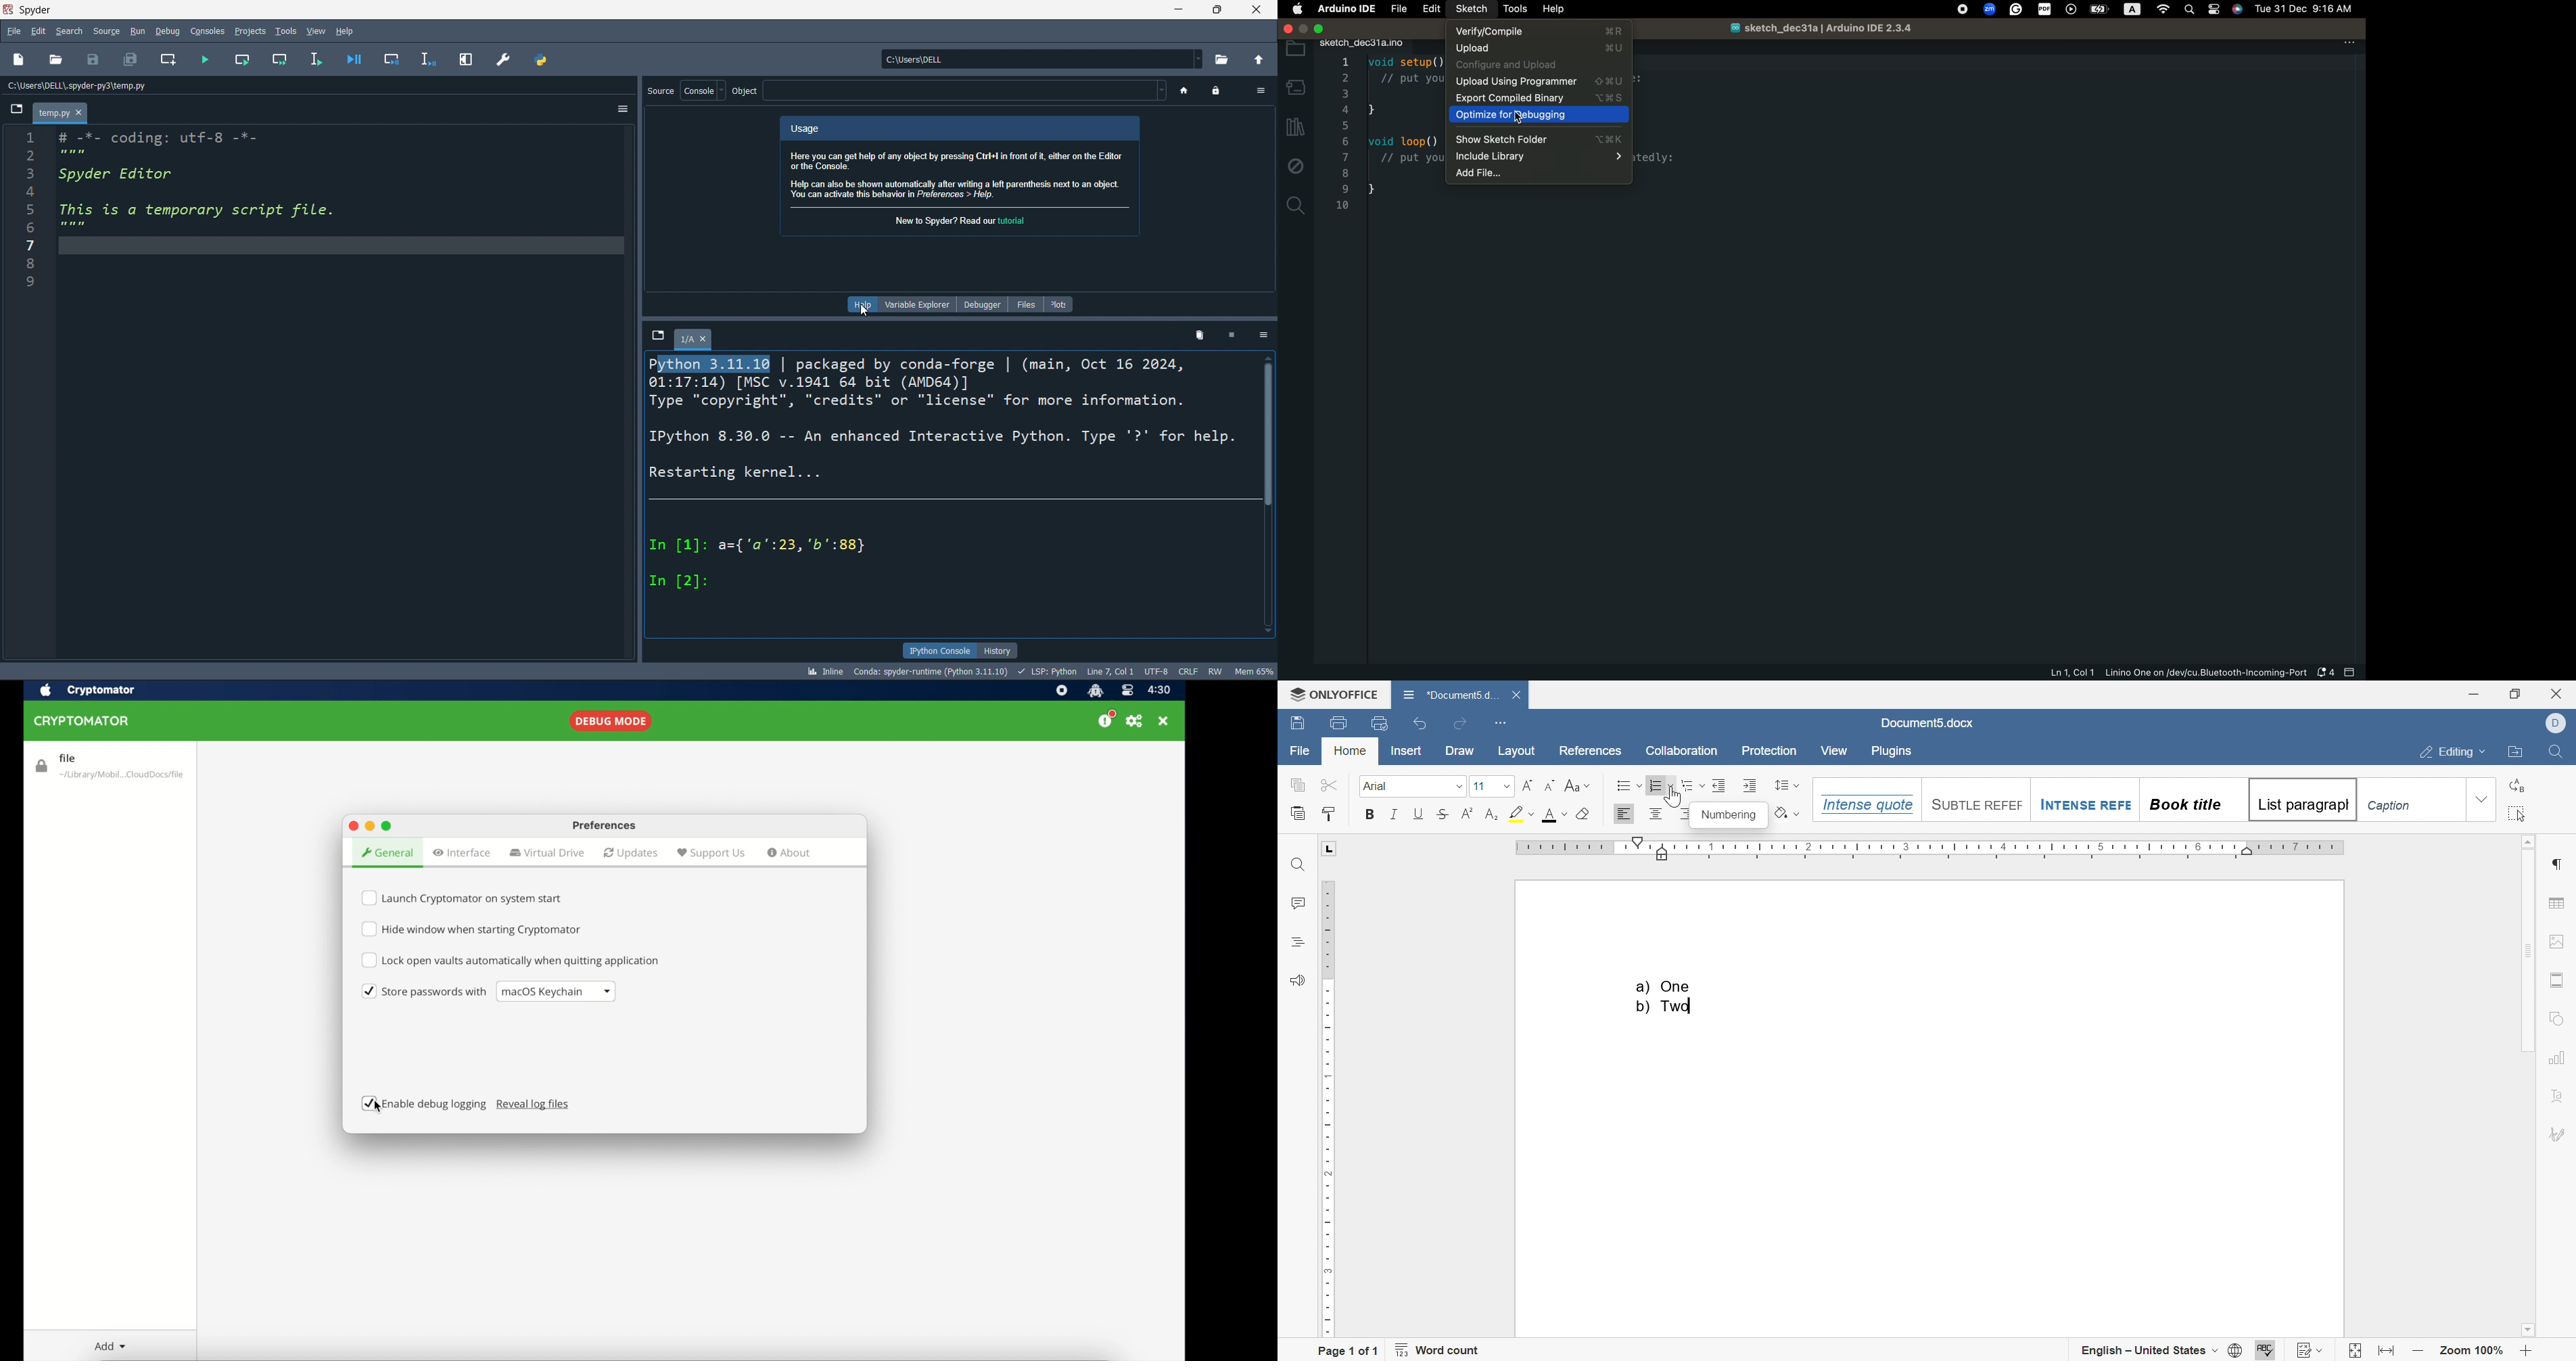 Image resolution: width=2576 pixels, height=1372 pixels. I want to click on console, so click(706, 90).